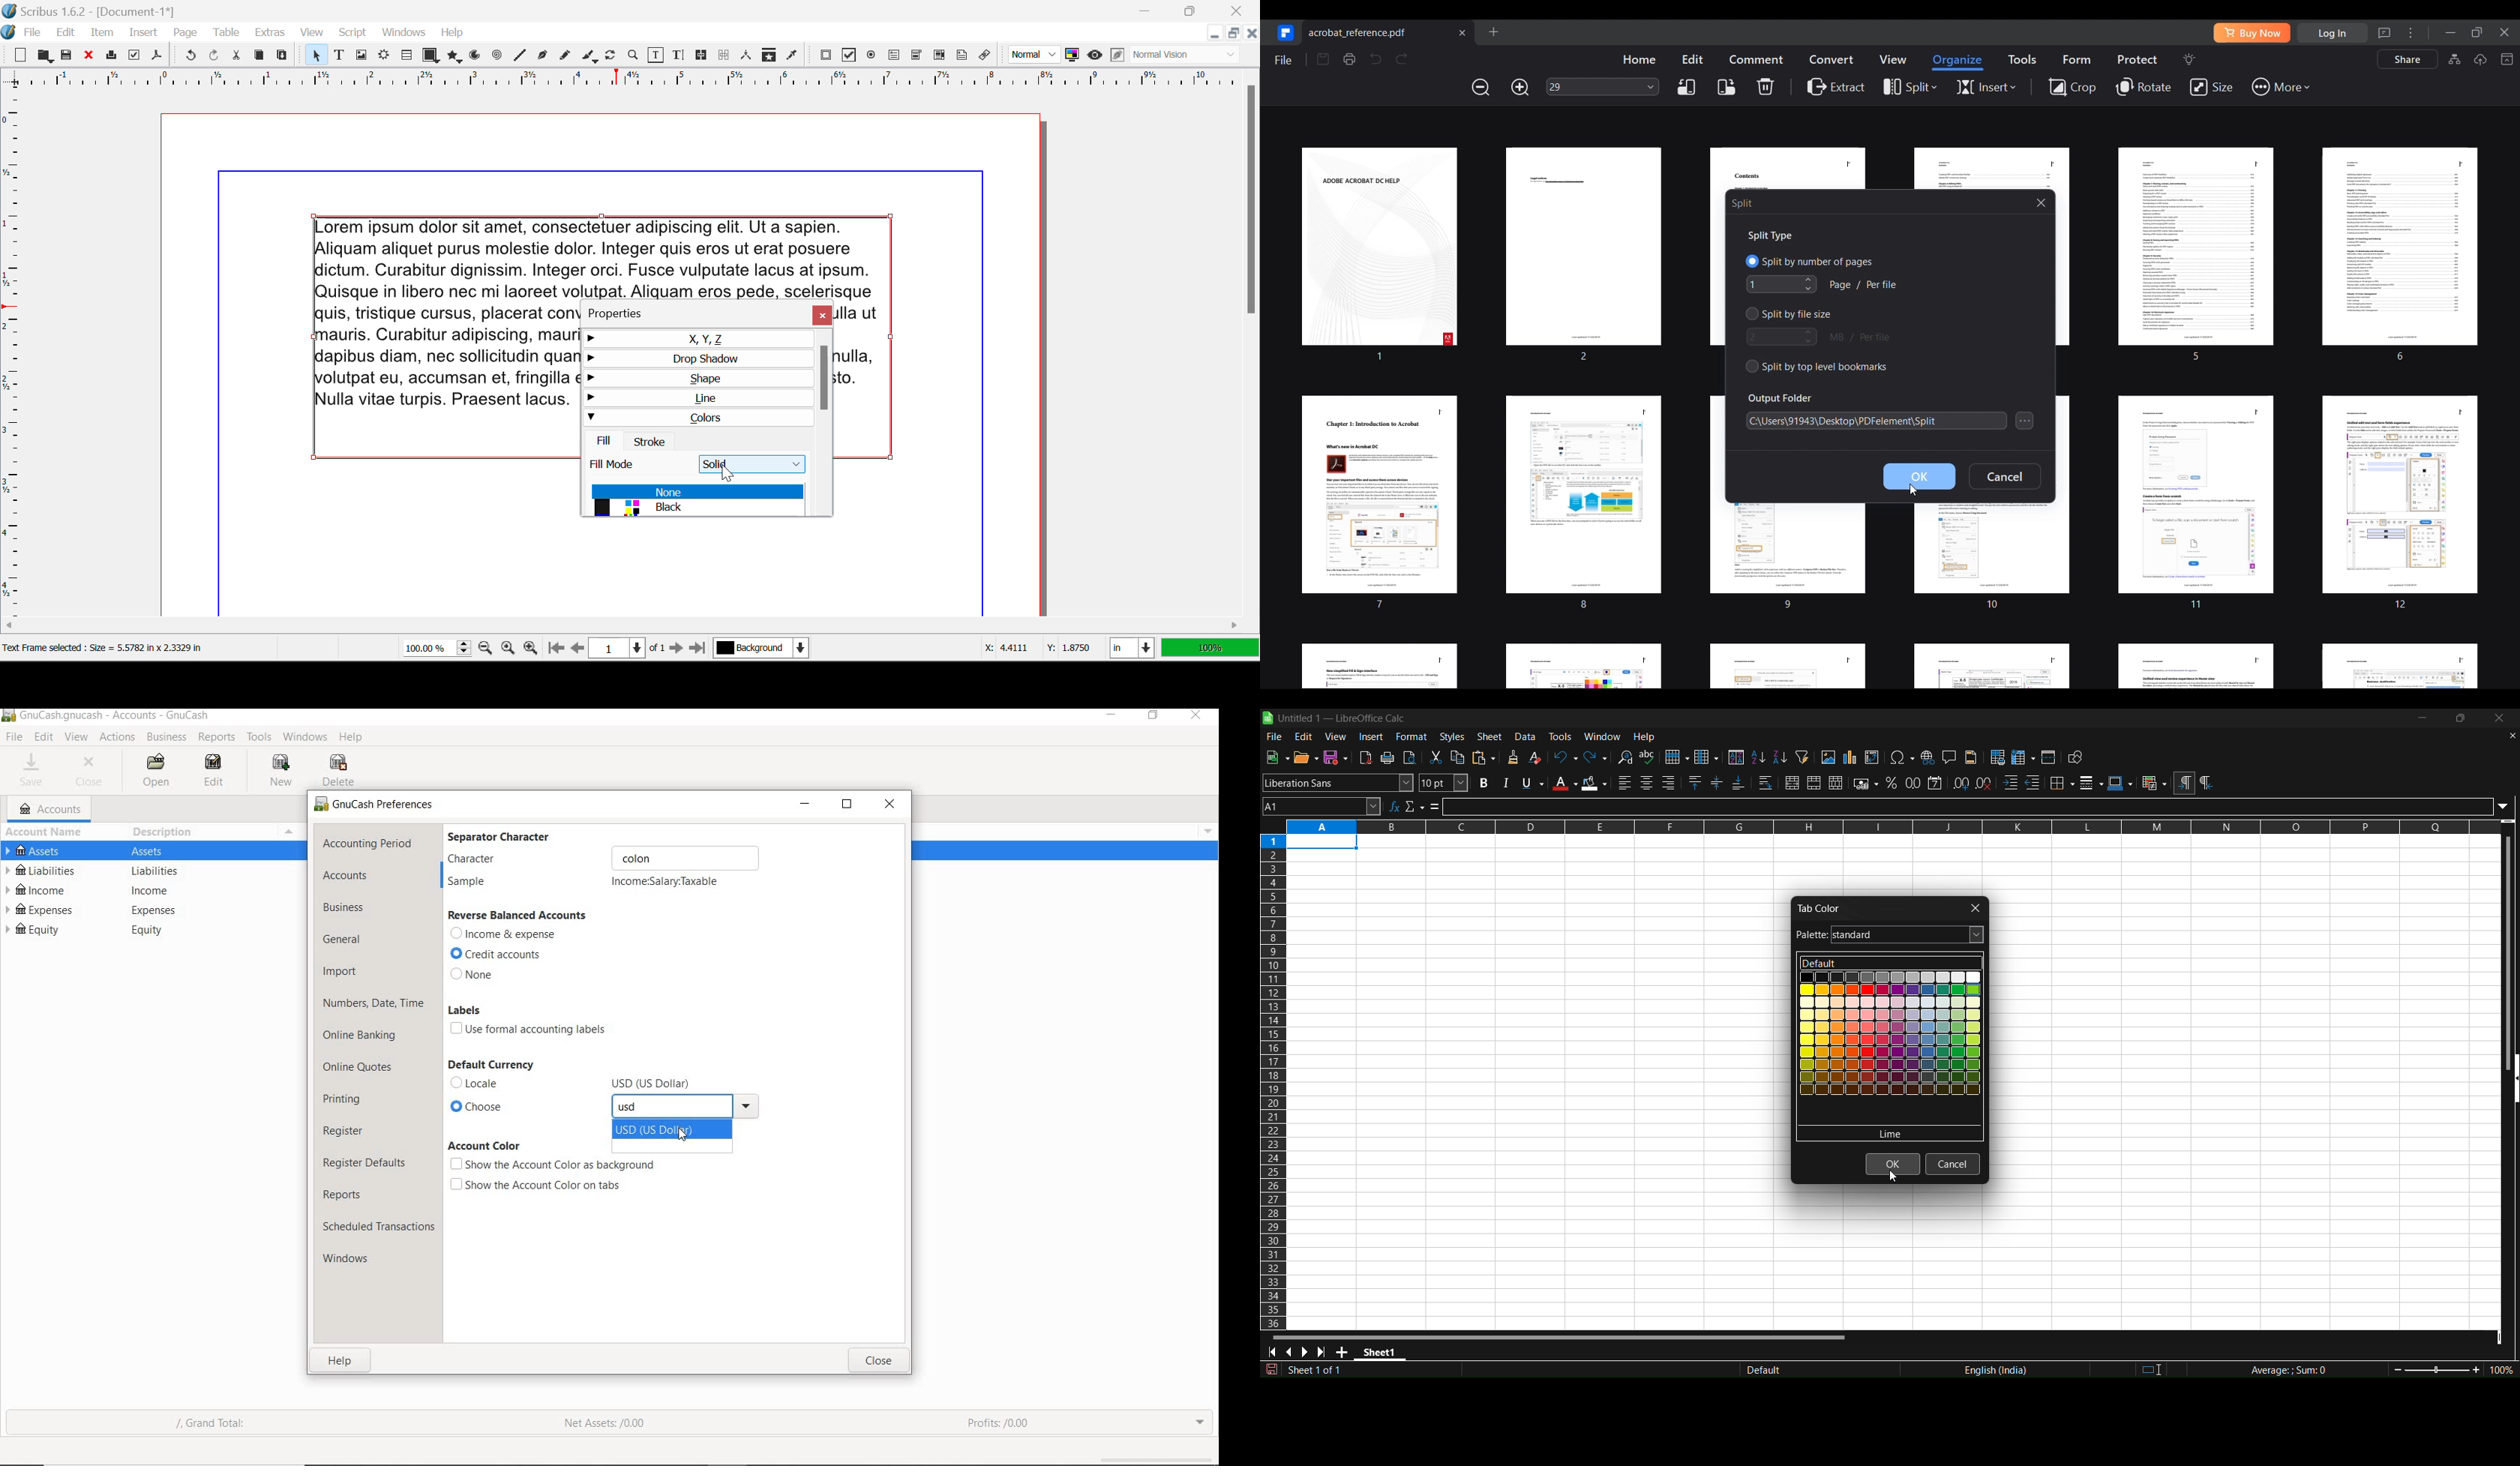 The image size is (2520, 1484). I want to click on close, so click(879, 1361).